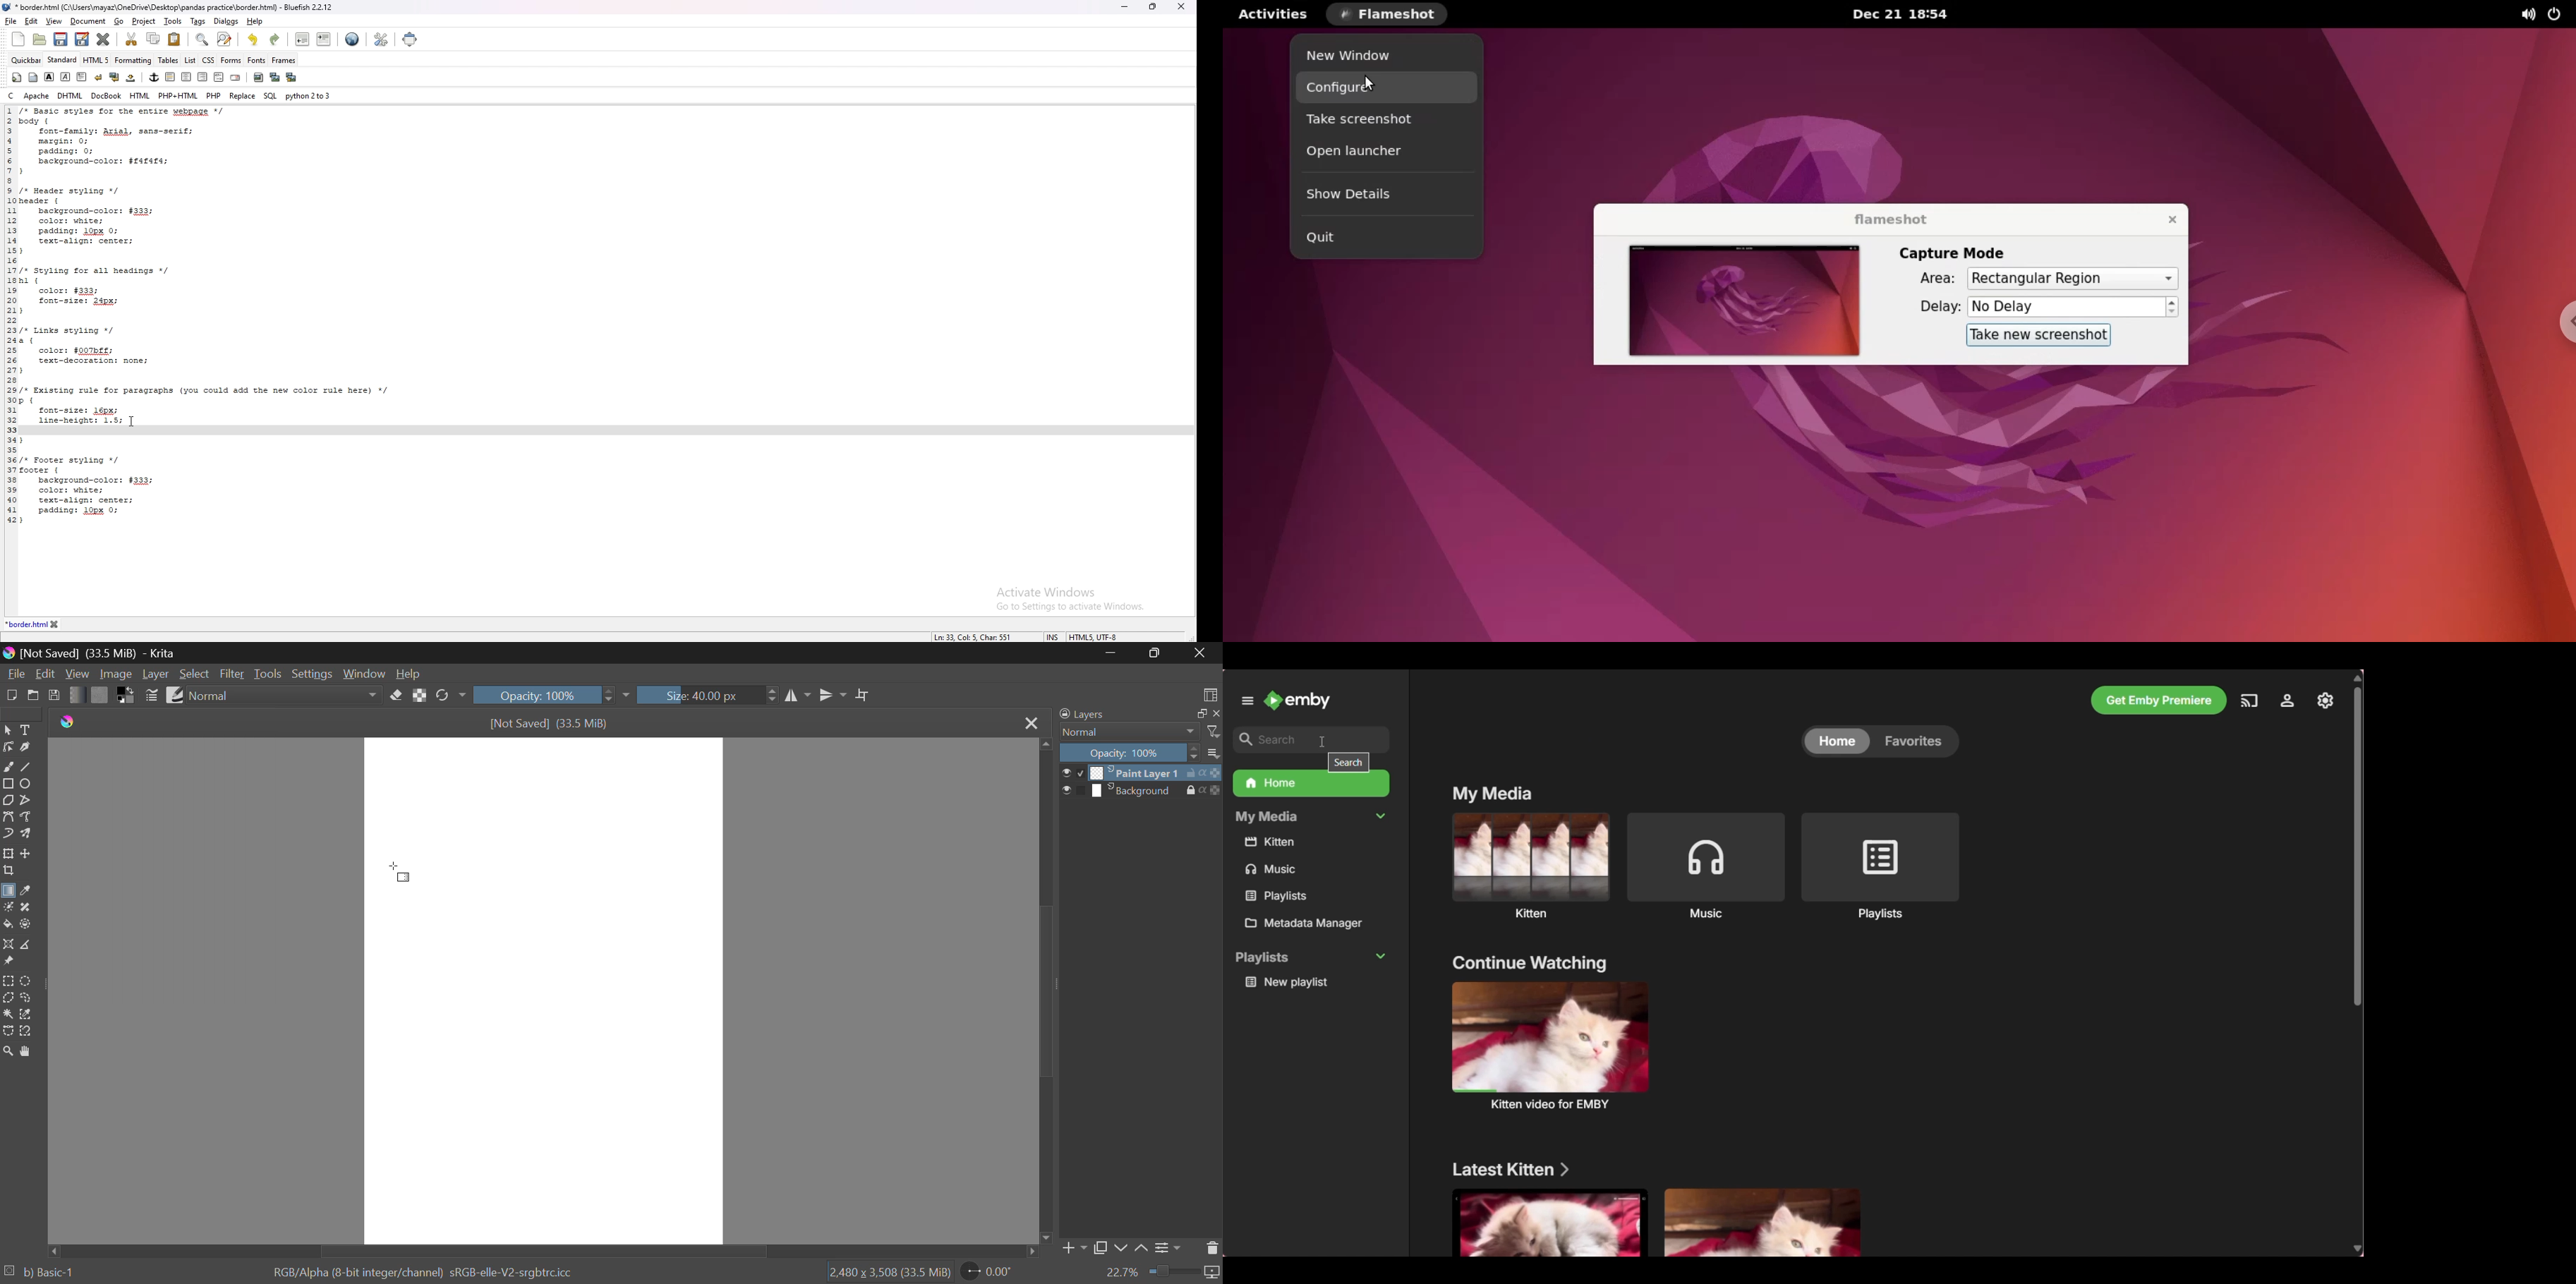 The image size is (2576, 1288). Describe the element at coordinates (309, 96) in the screenshot. I see `python 2to3` at that location.